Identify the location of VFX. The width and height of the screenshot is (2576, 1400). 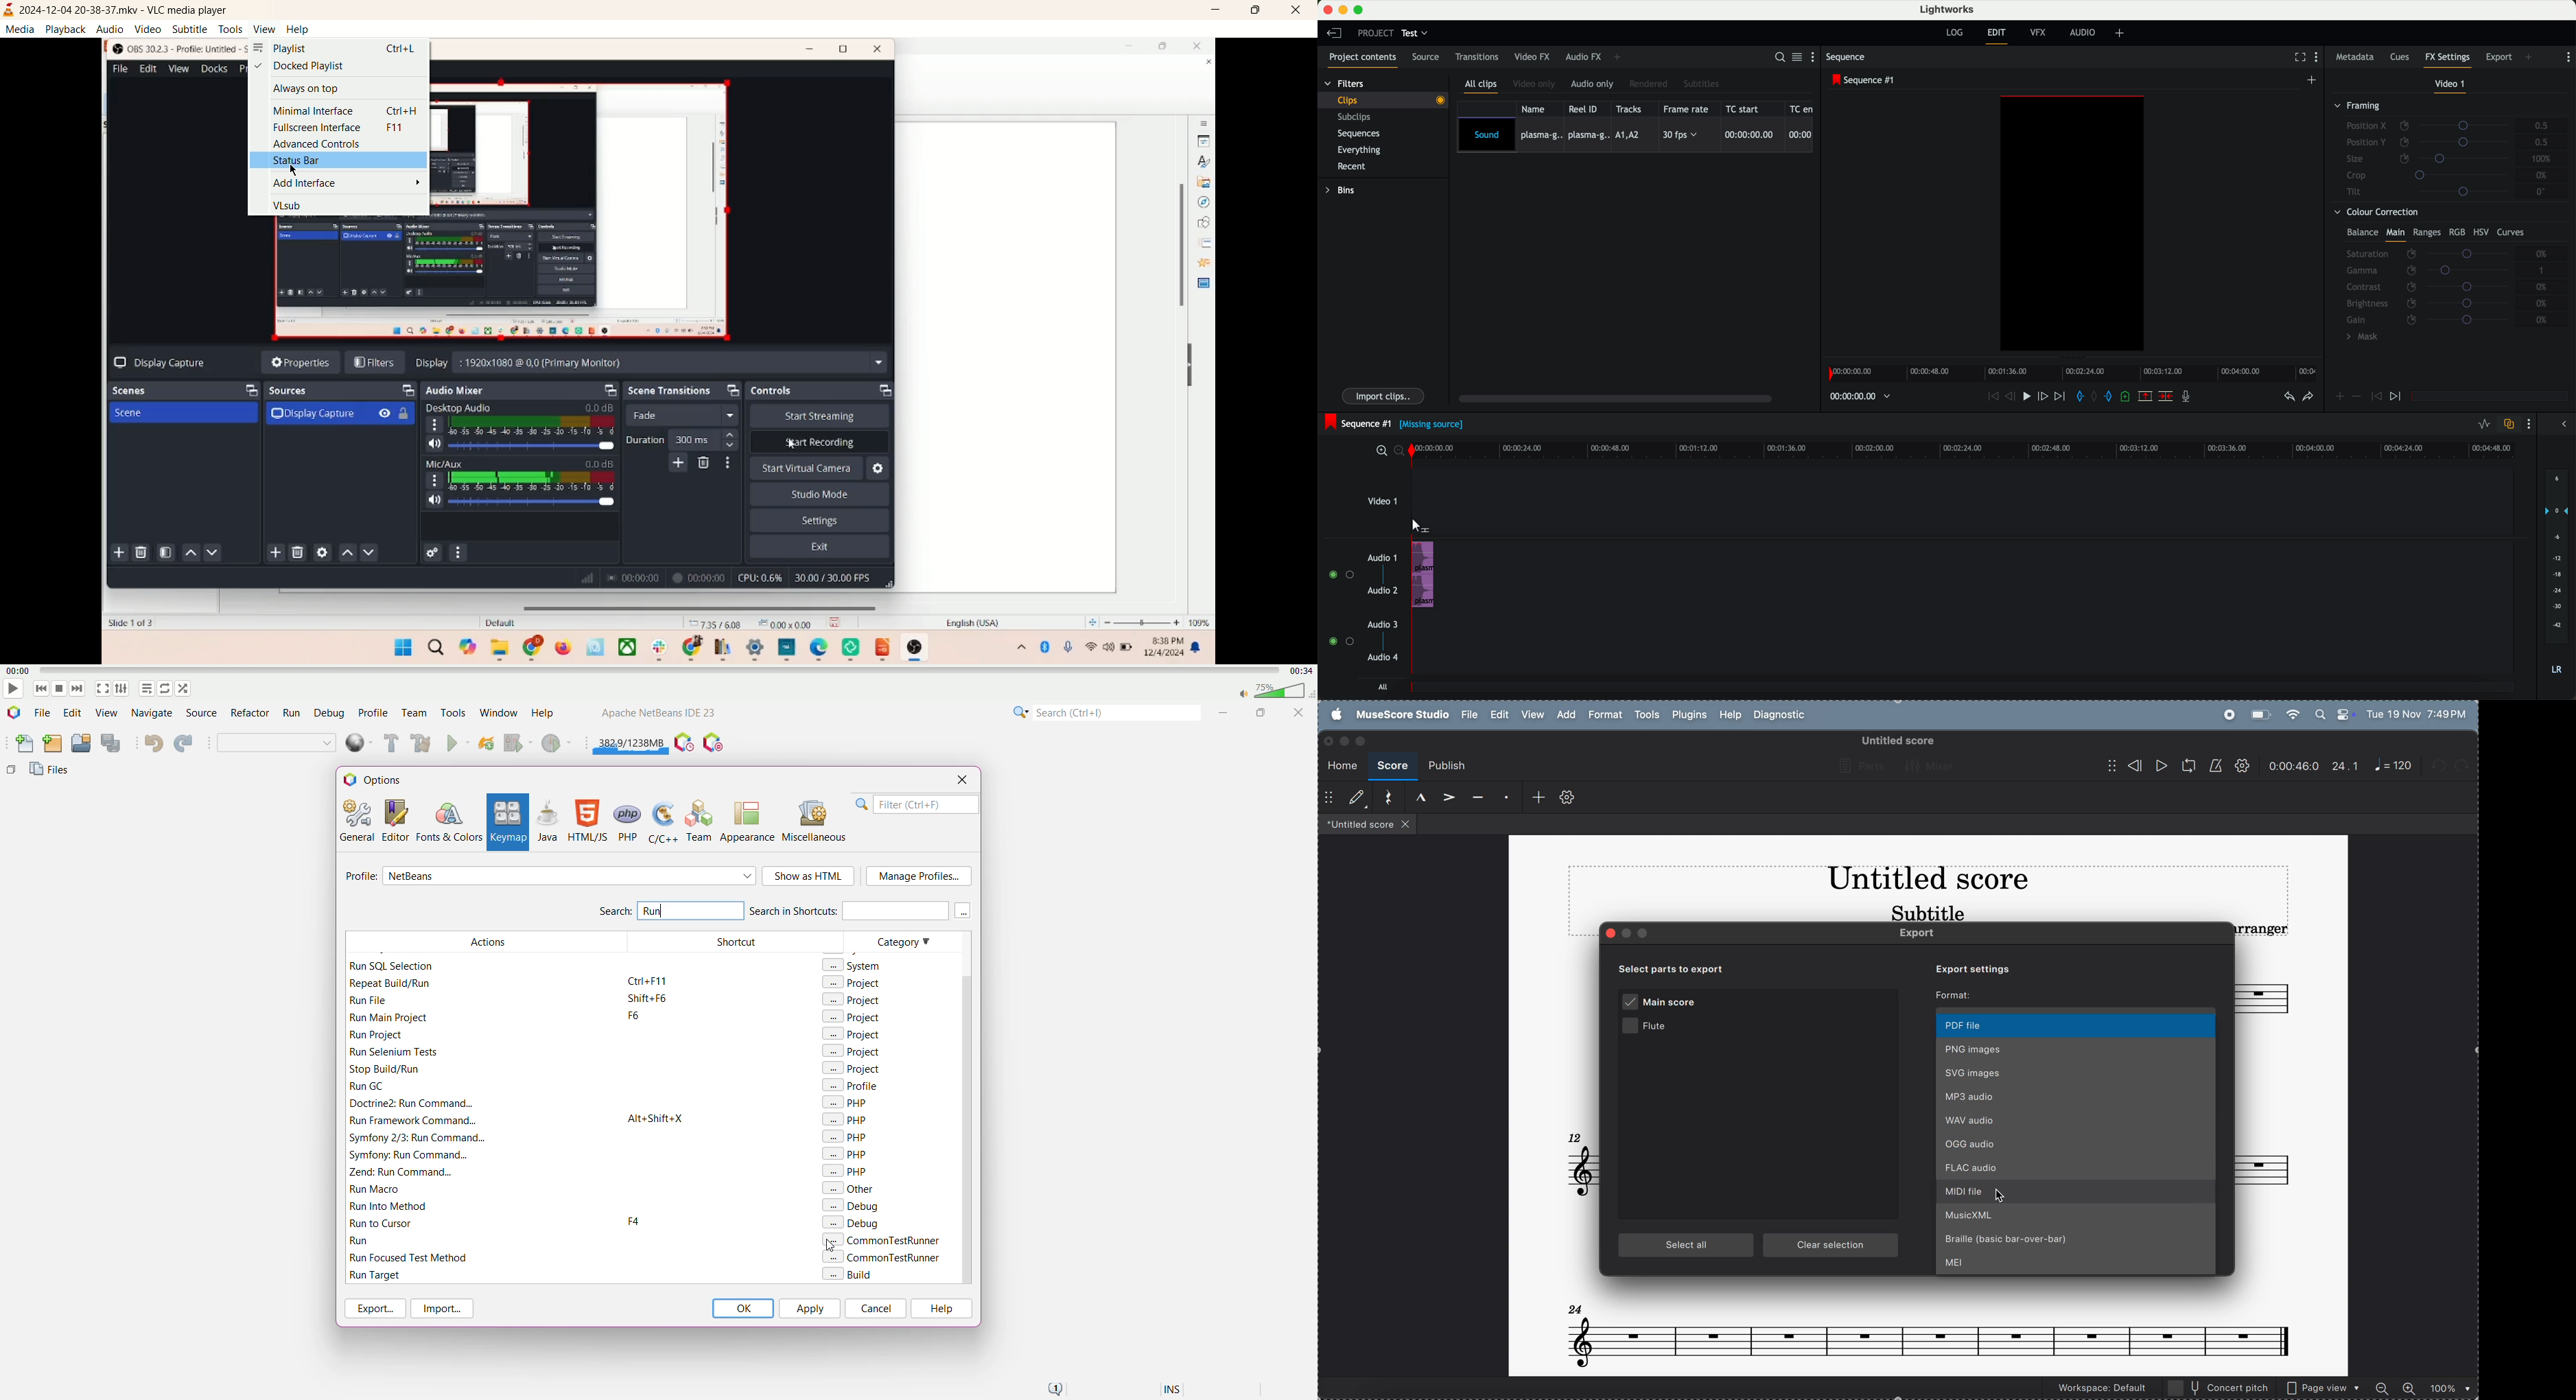
(2041, 34).